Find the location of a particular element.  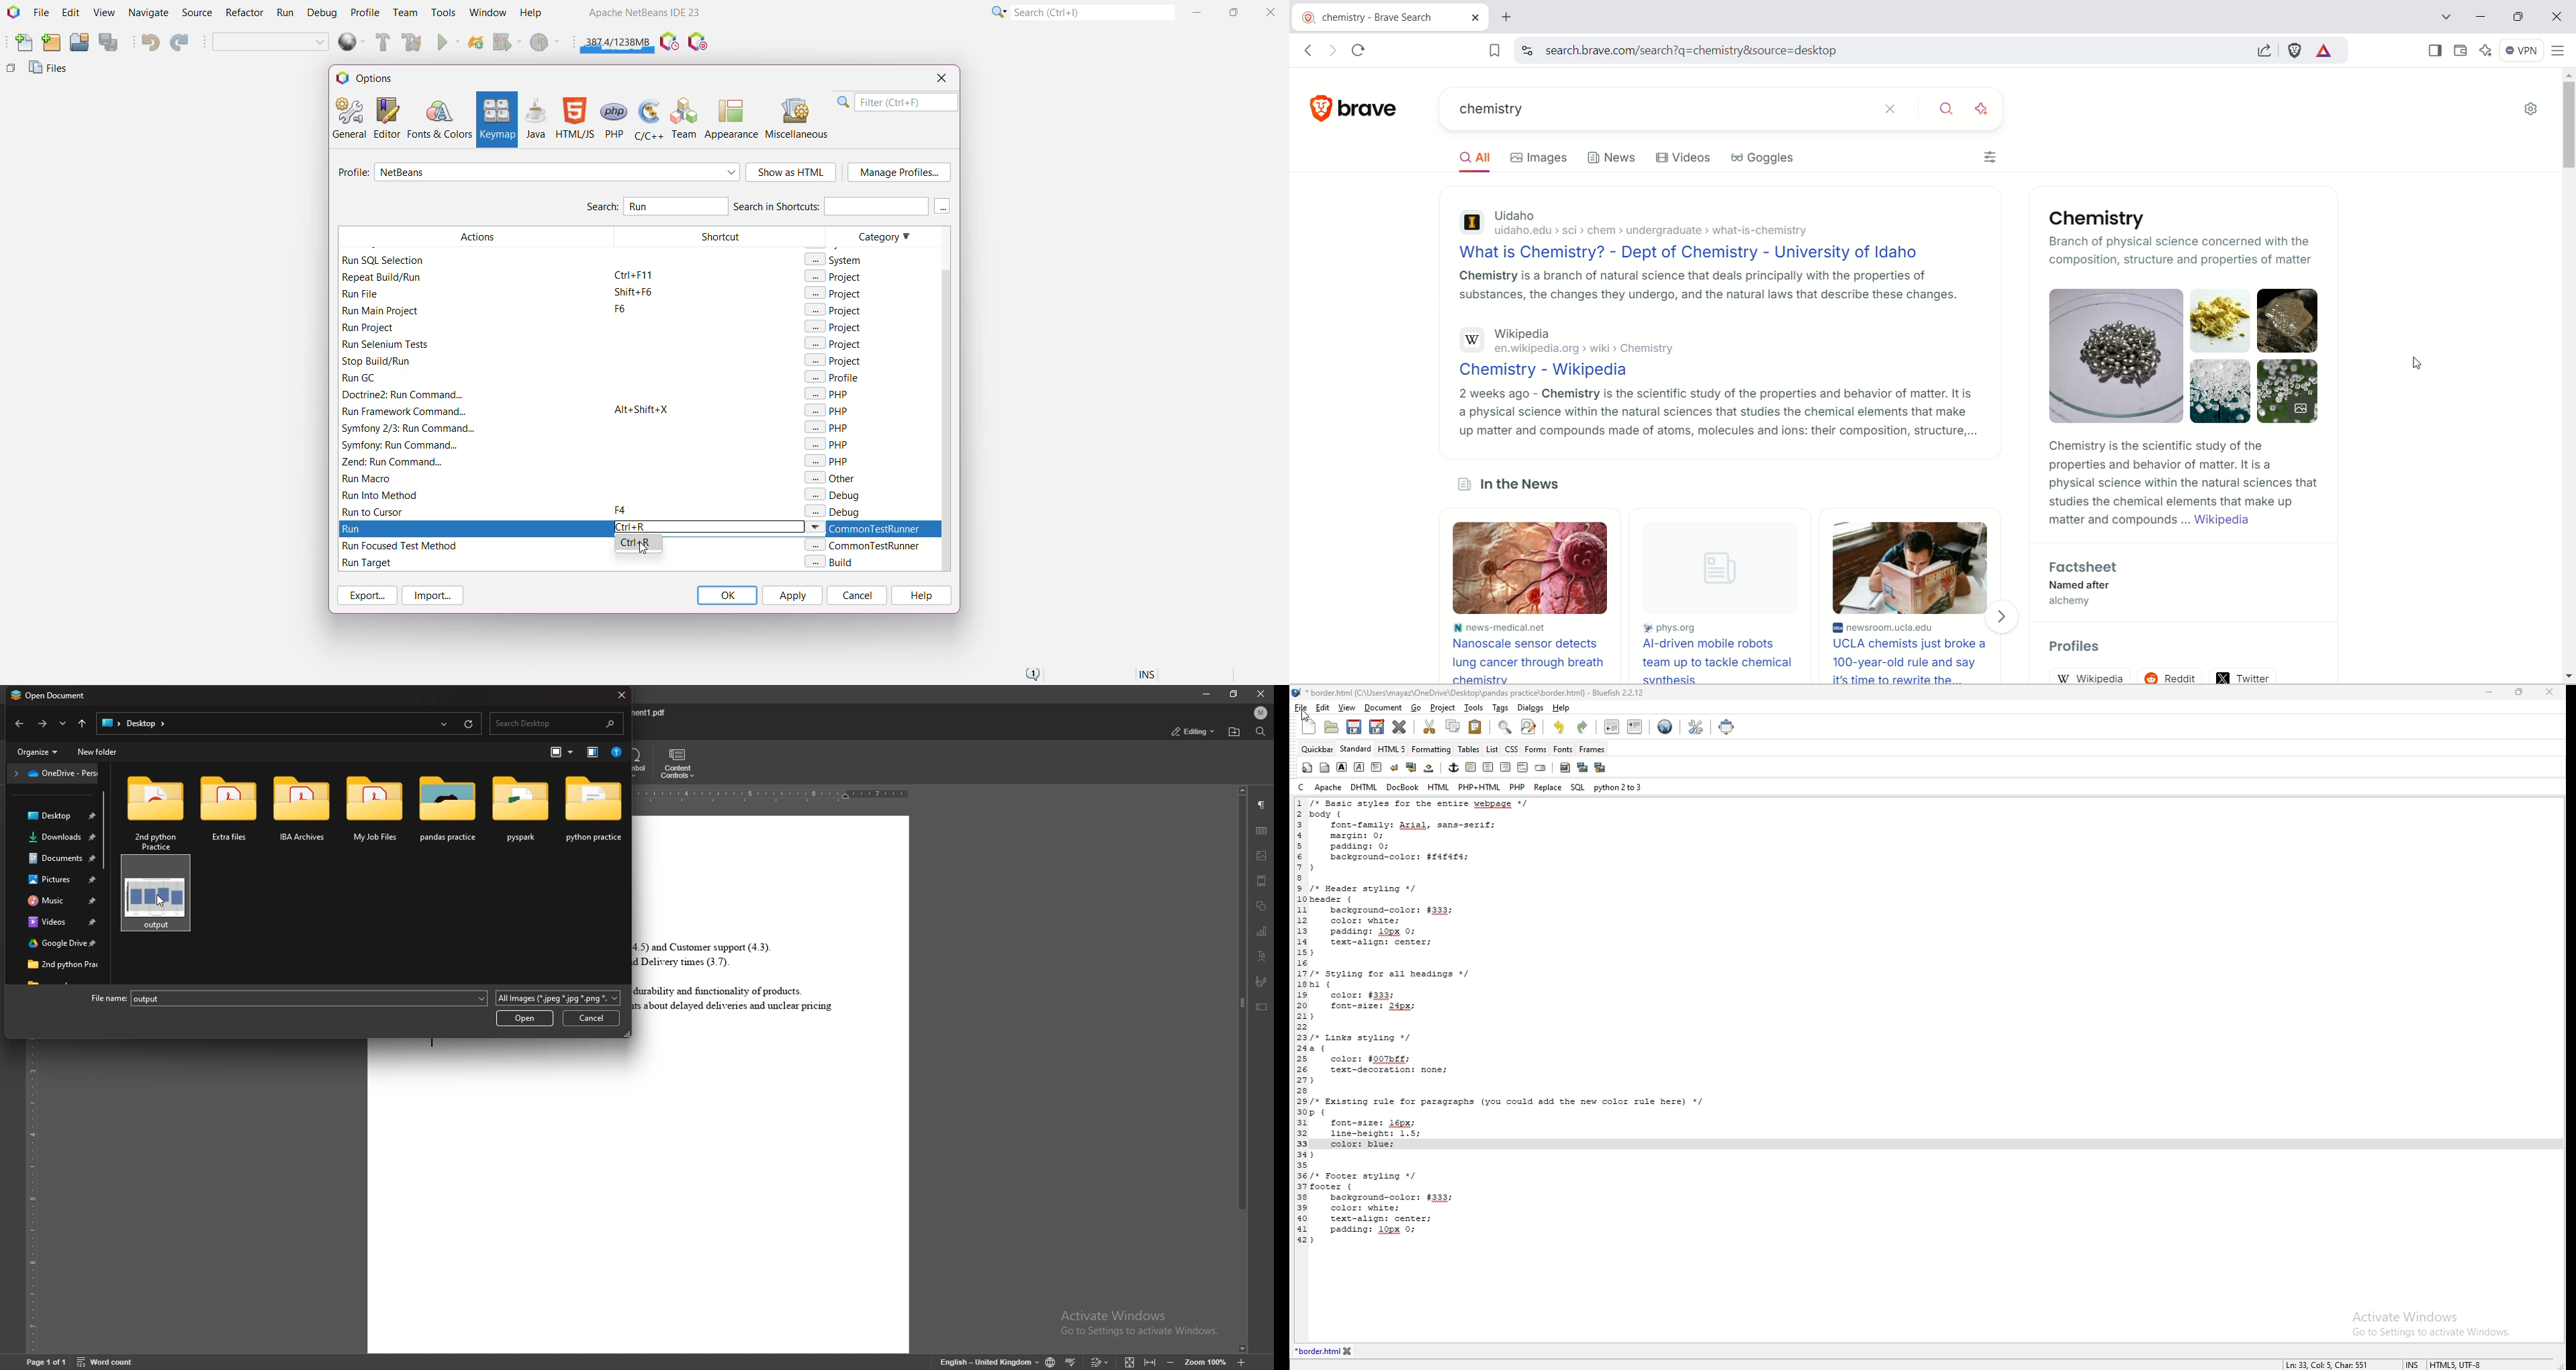

Filtered Actions with Run keyword is located at coordinates (475, 371).